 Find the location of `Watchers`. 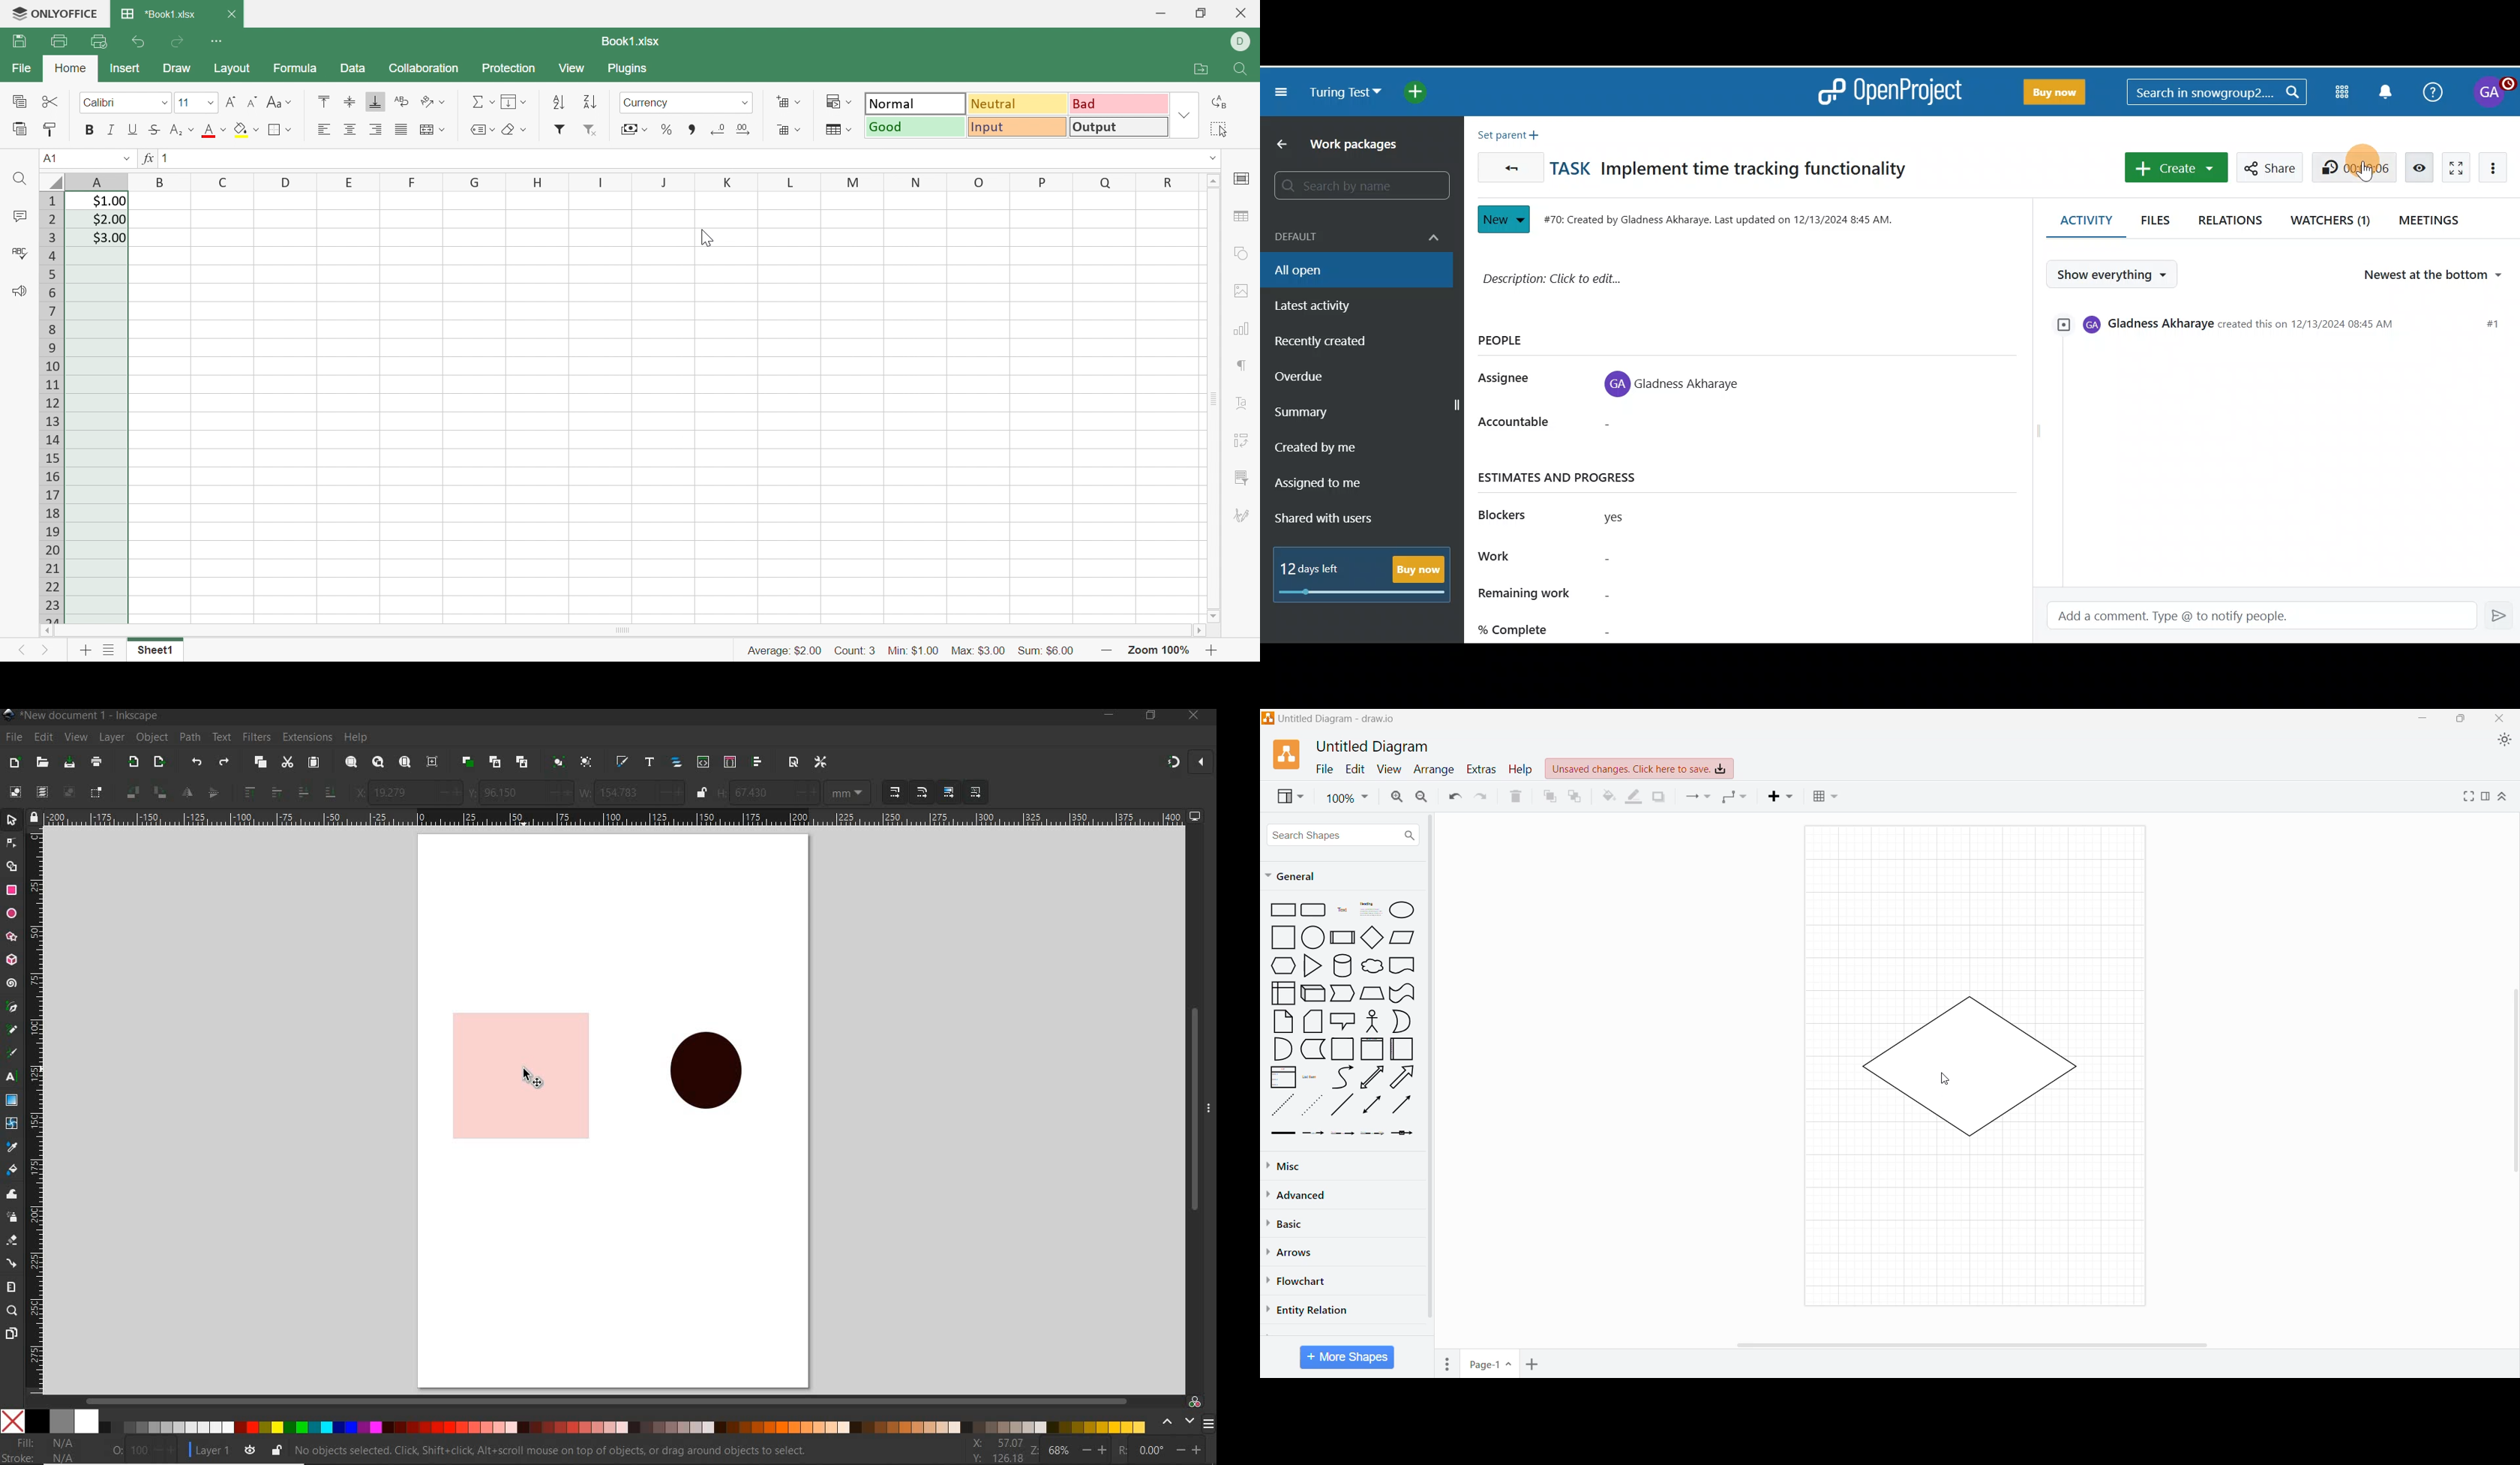

Watchers is located at coordinates (2332, 218).